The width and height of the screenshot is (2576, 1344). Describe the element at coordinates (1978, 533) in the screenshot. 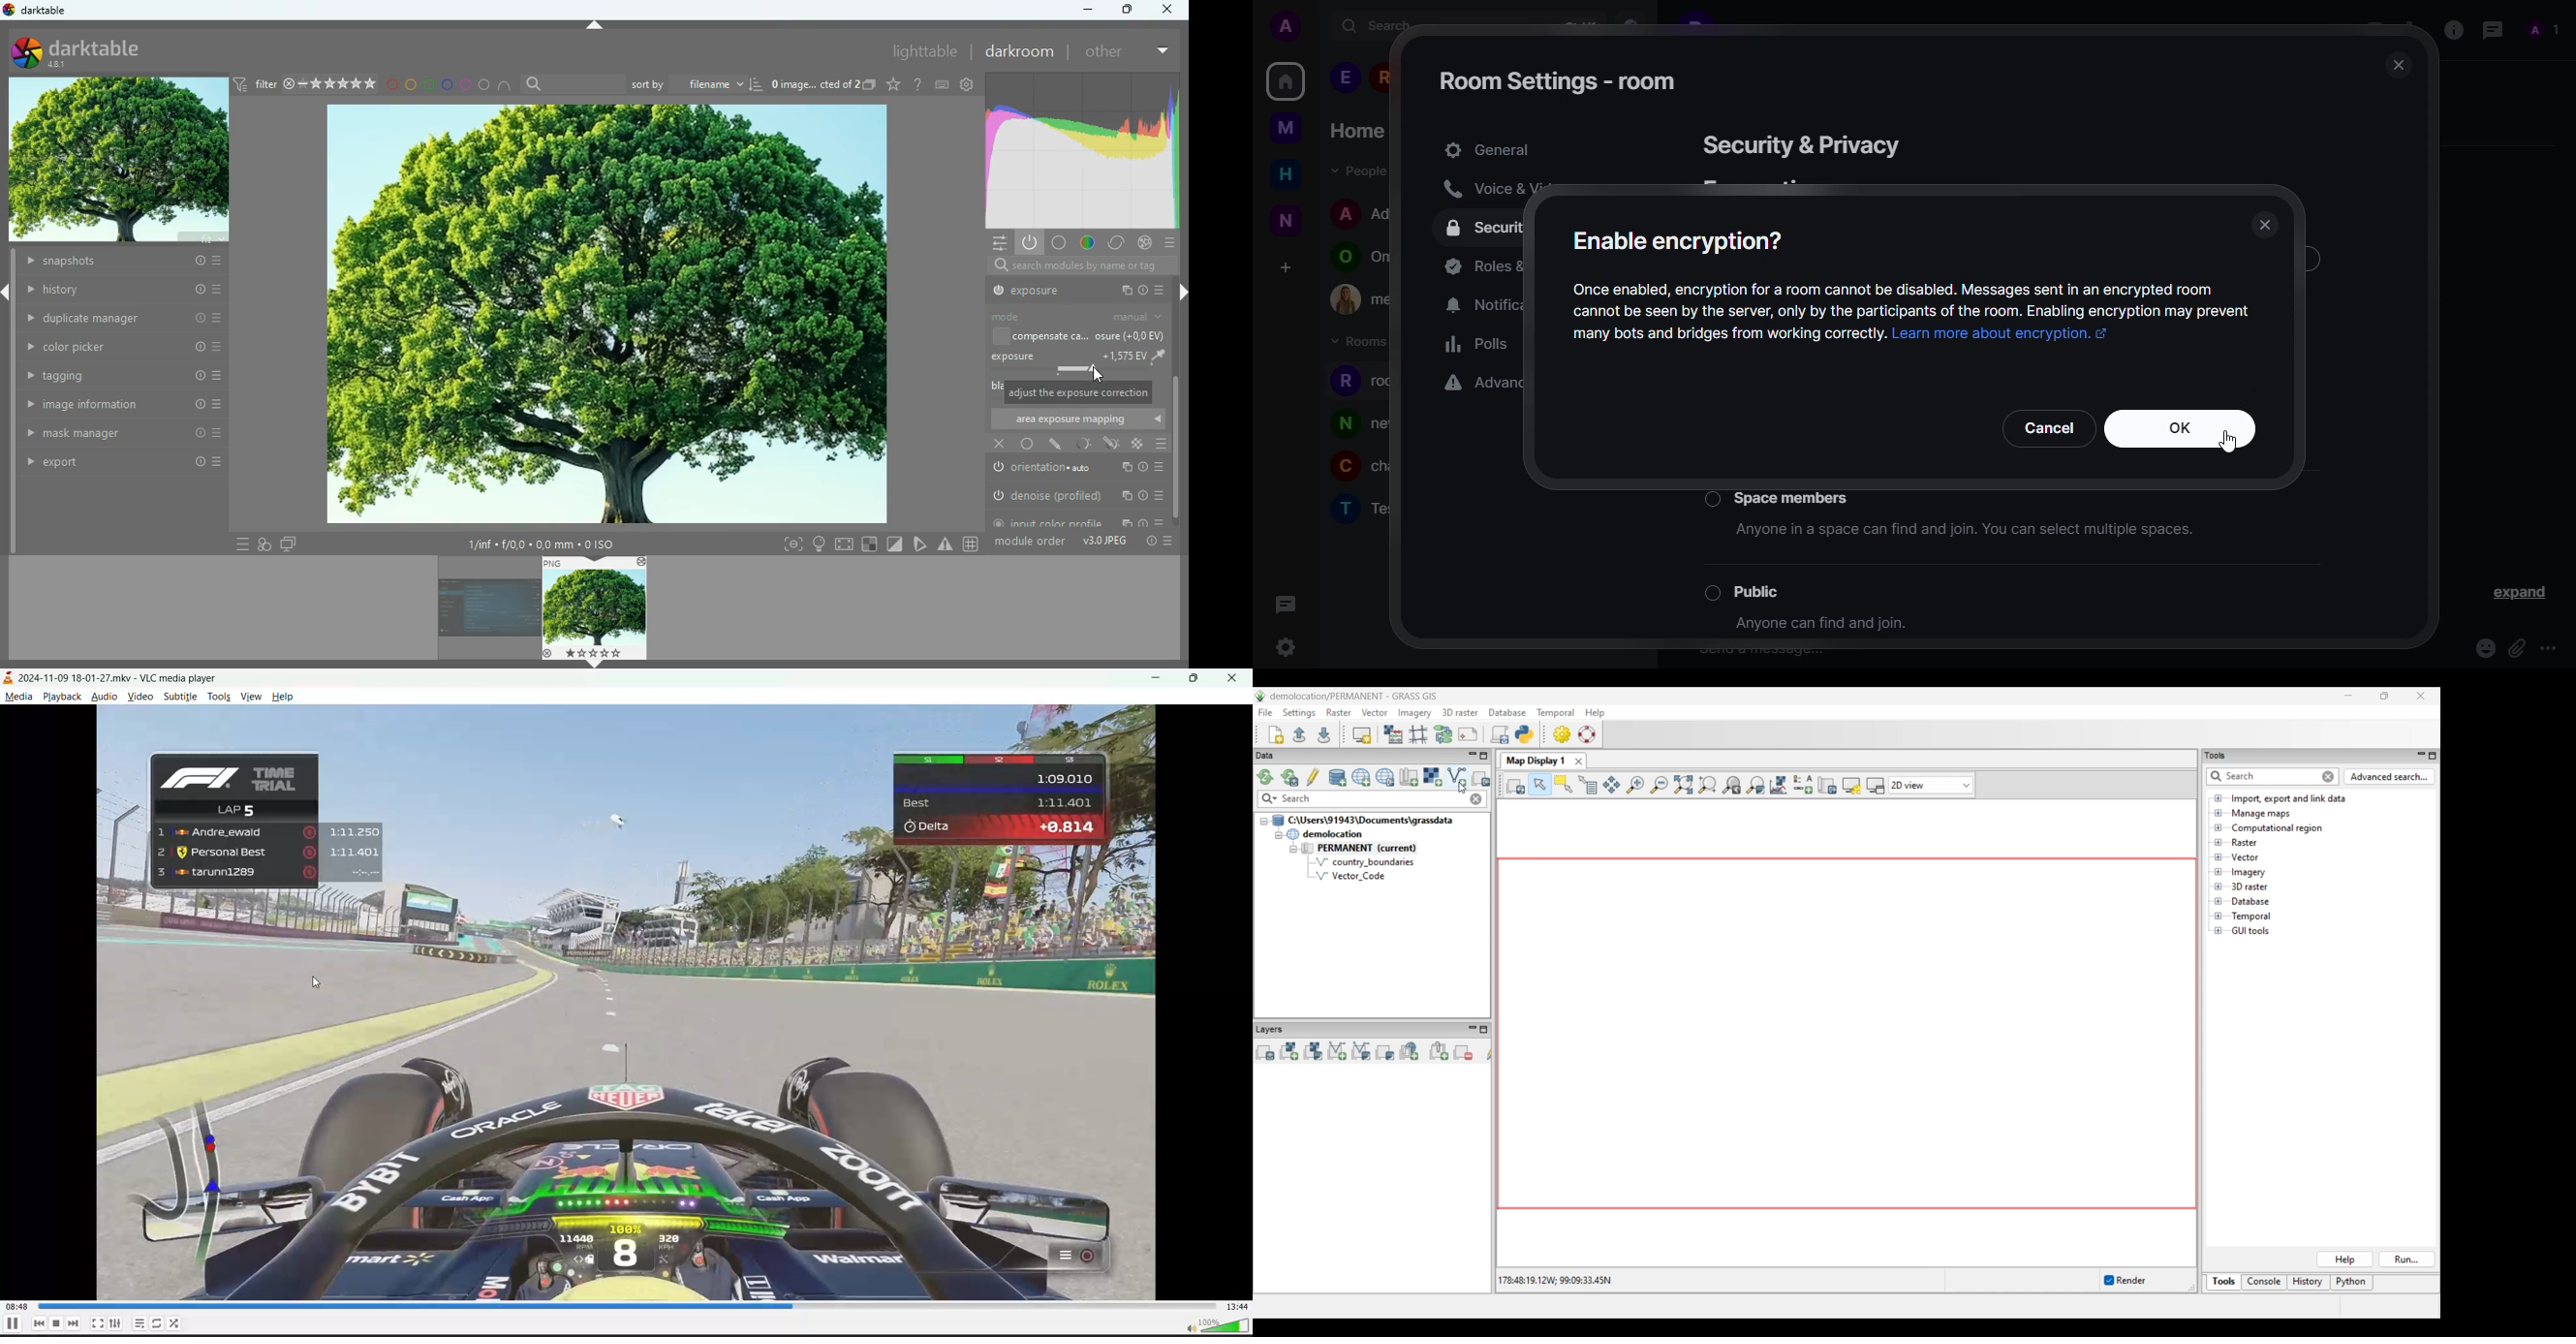

I see `Anyone in a space can find and join. You can select multiple spaces.` at that location.